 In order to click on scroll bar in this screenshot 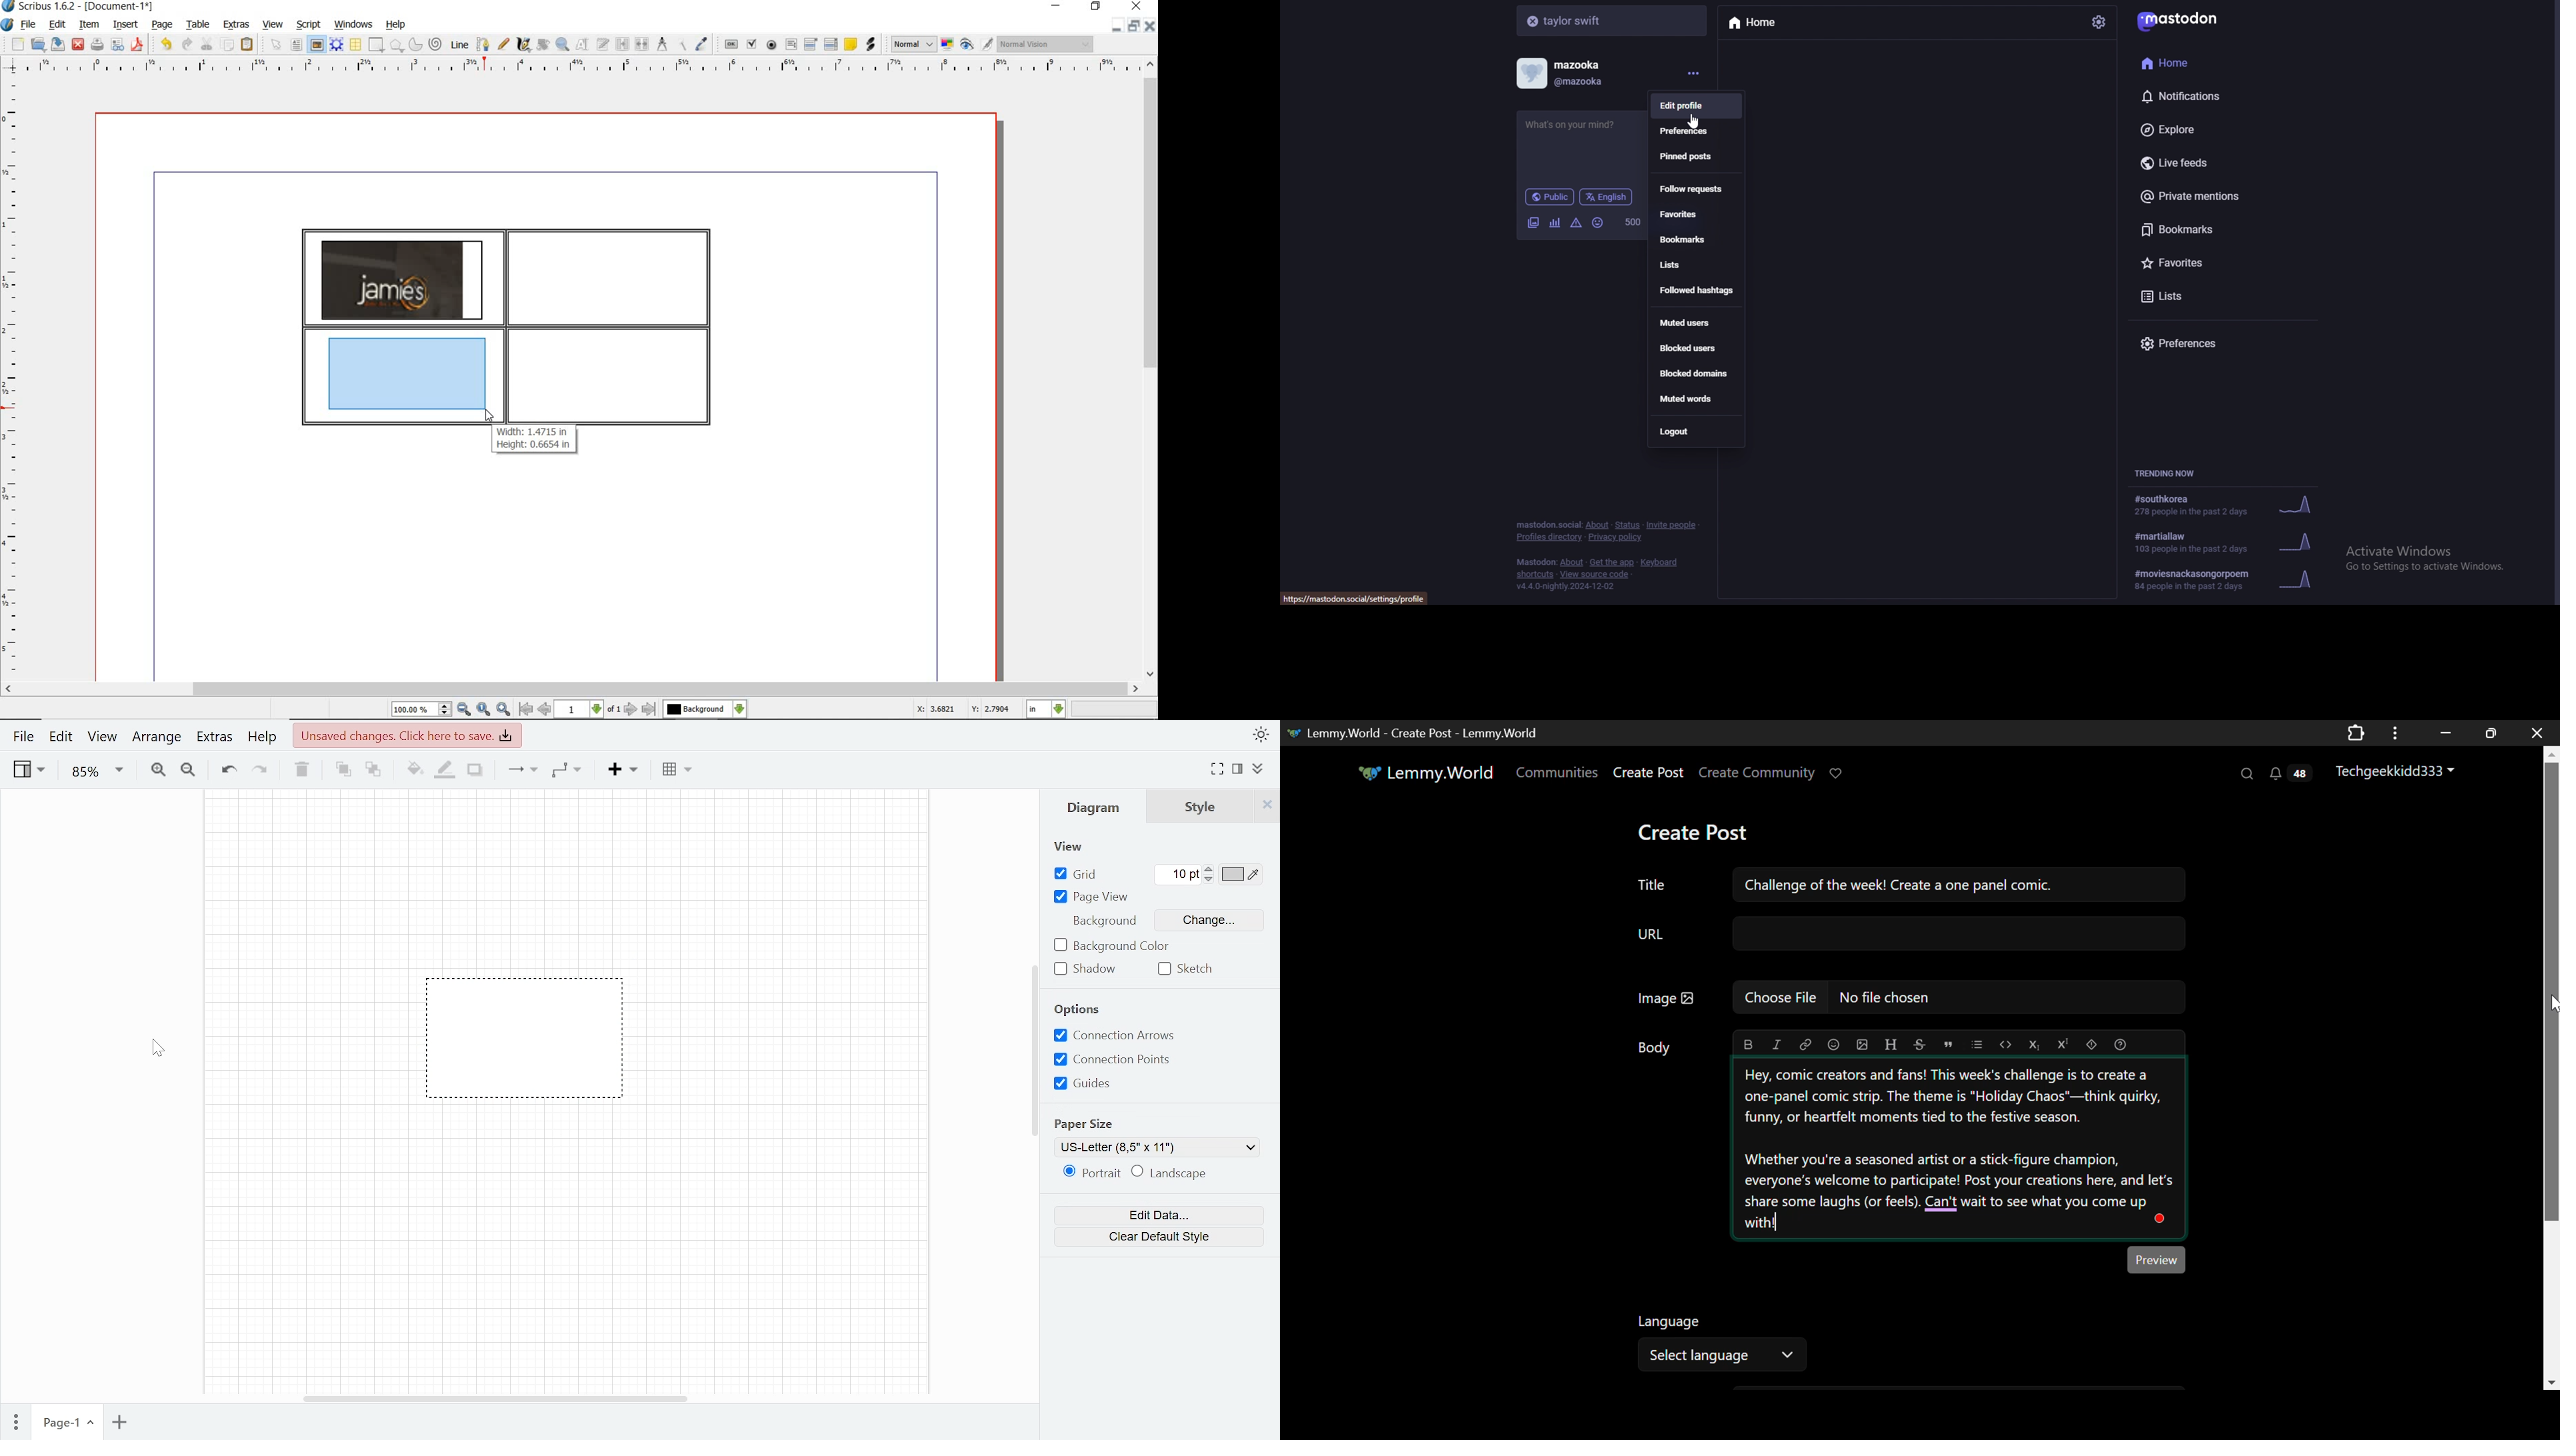, I will do `click(497, 1399)`.